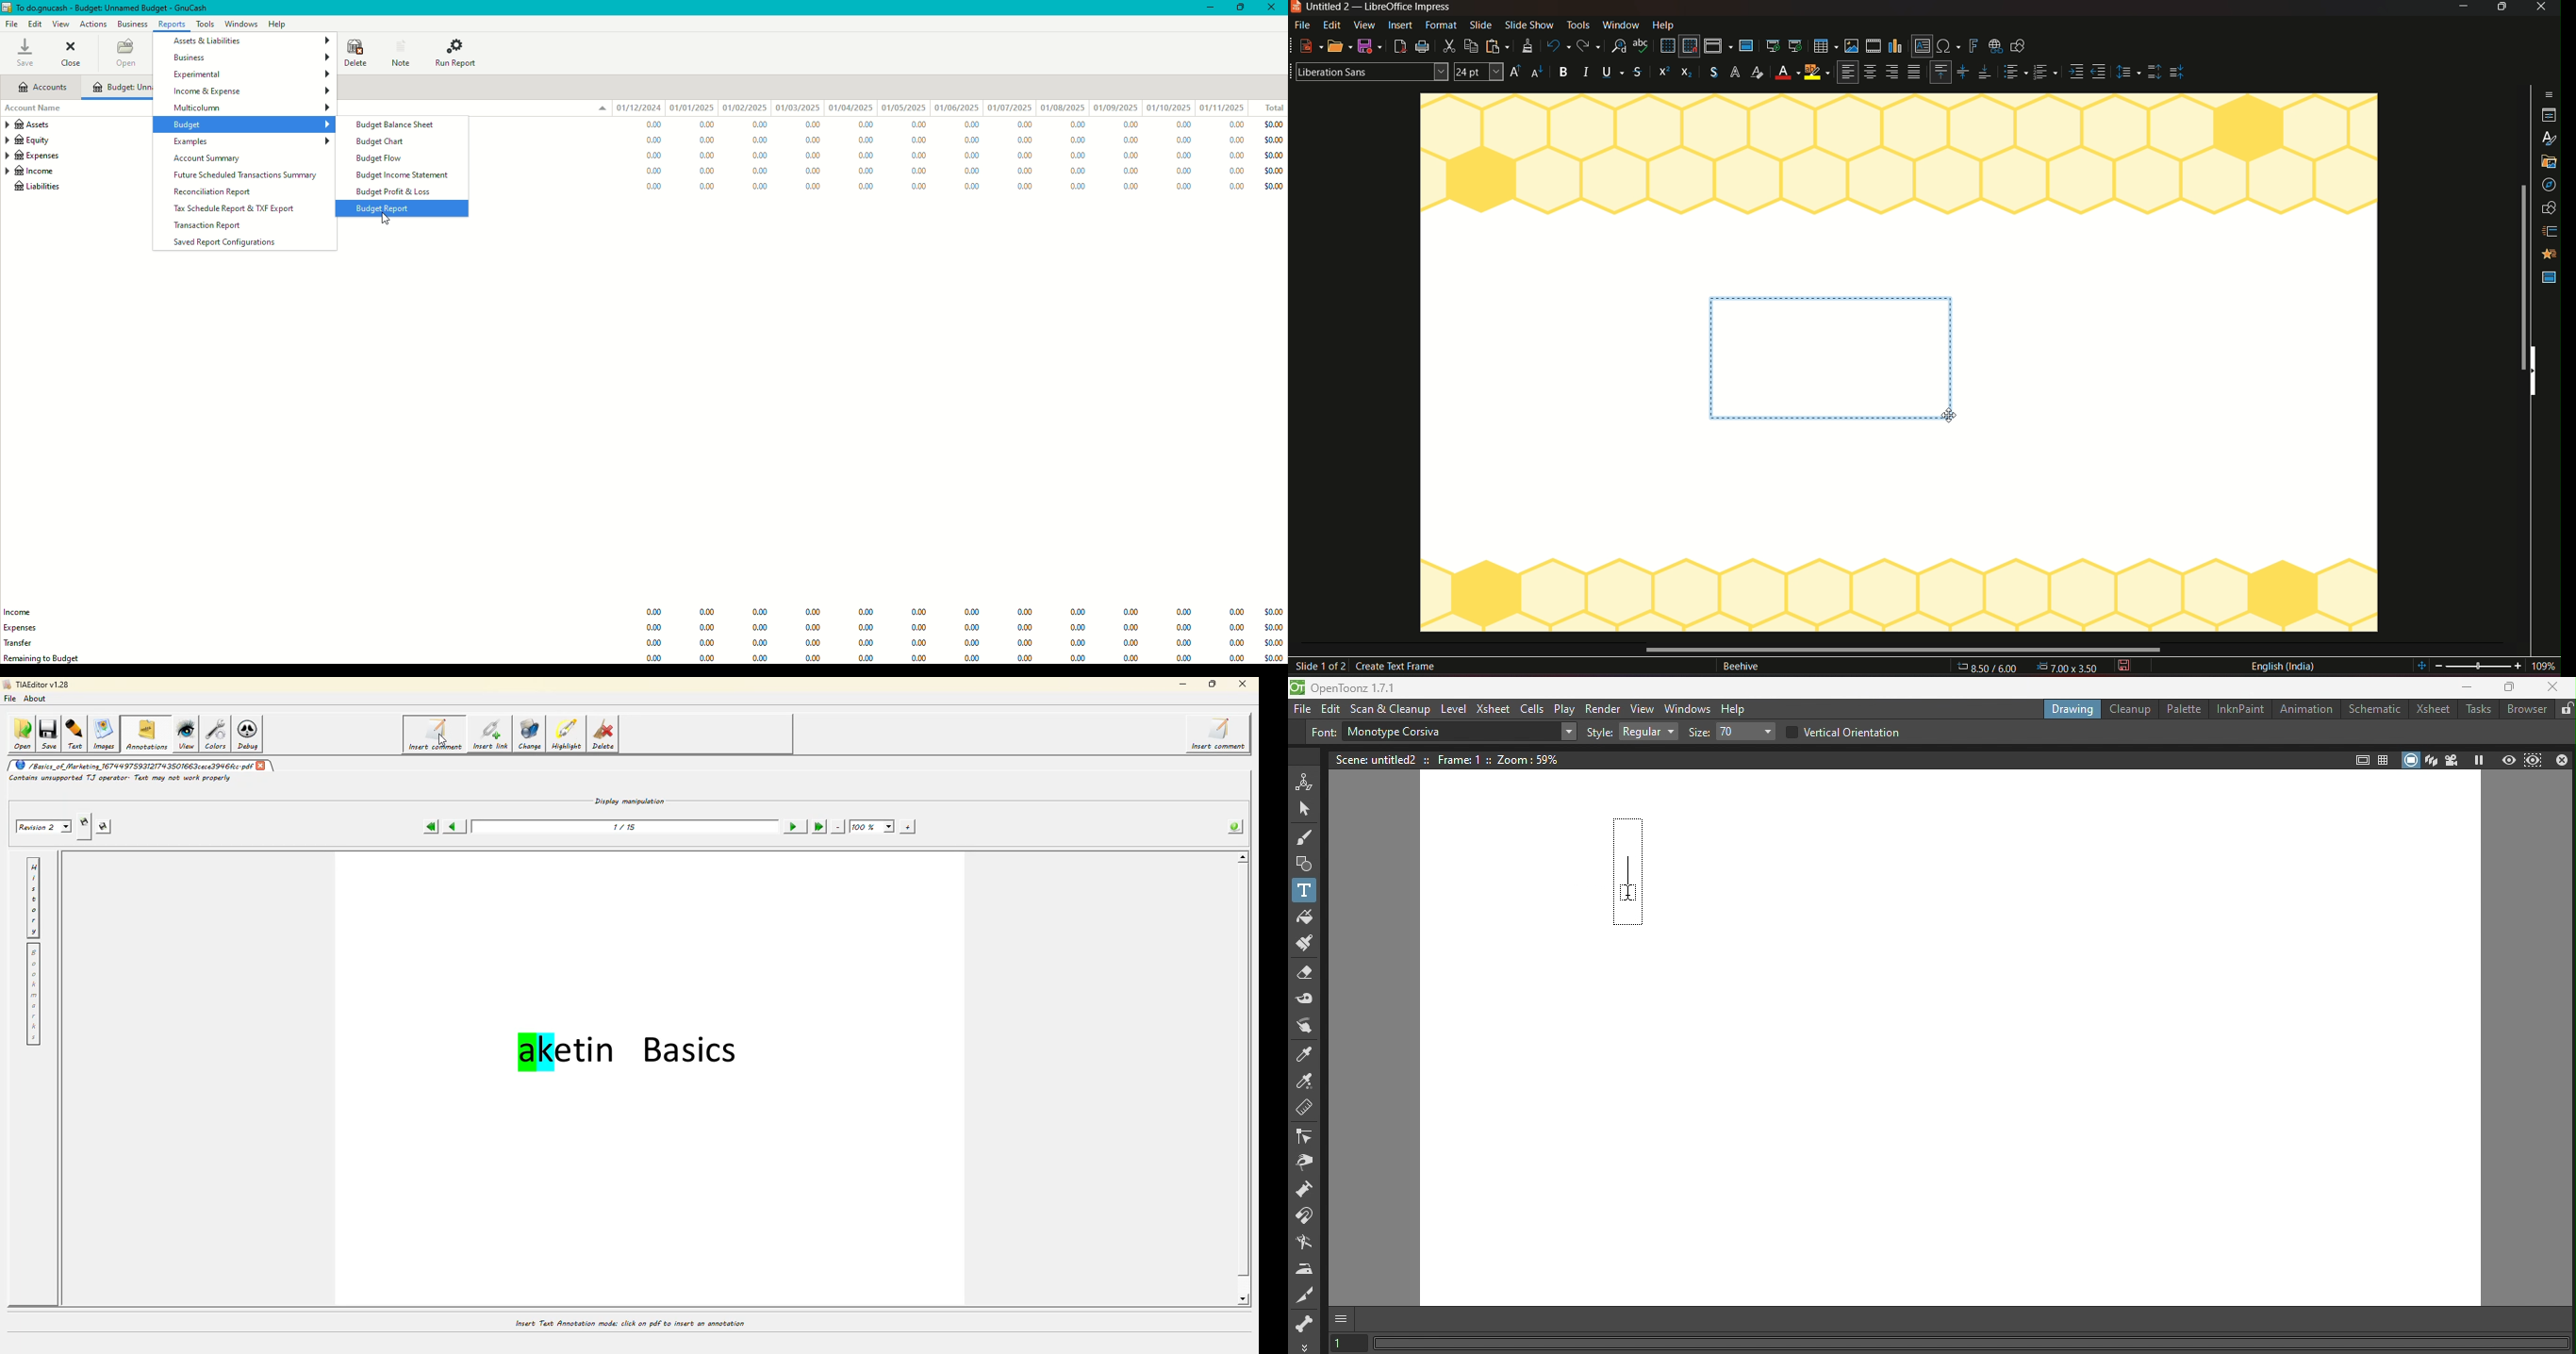 This screenshot has width=2576, height=1372. What do you see at coordinates (1024, 659) in the screenshot?
I see `0.00` at bounding box center [1024, 659].